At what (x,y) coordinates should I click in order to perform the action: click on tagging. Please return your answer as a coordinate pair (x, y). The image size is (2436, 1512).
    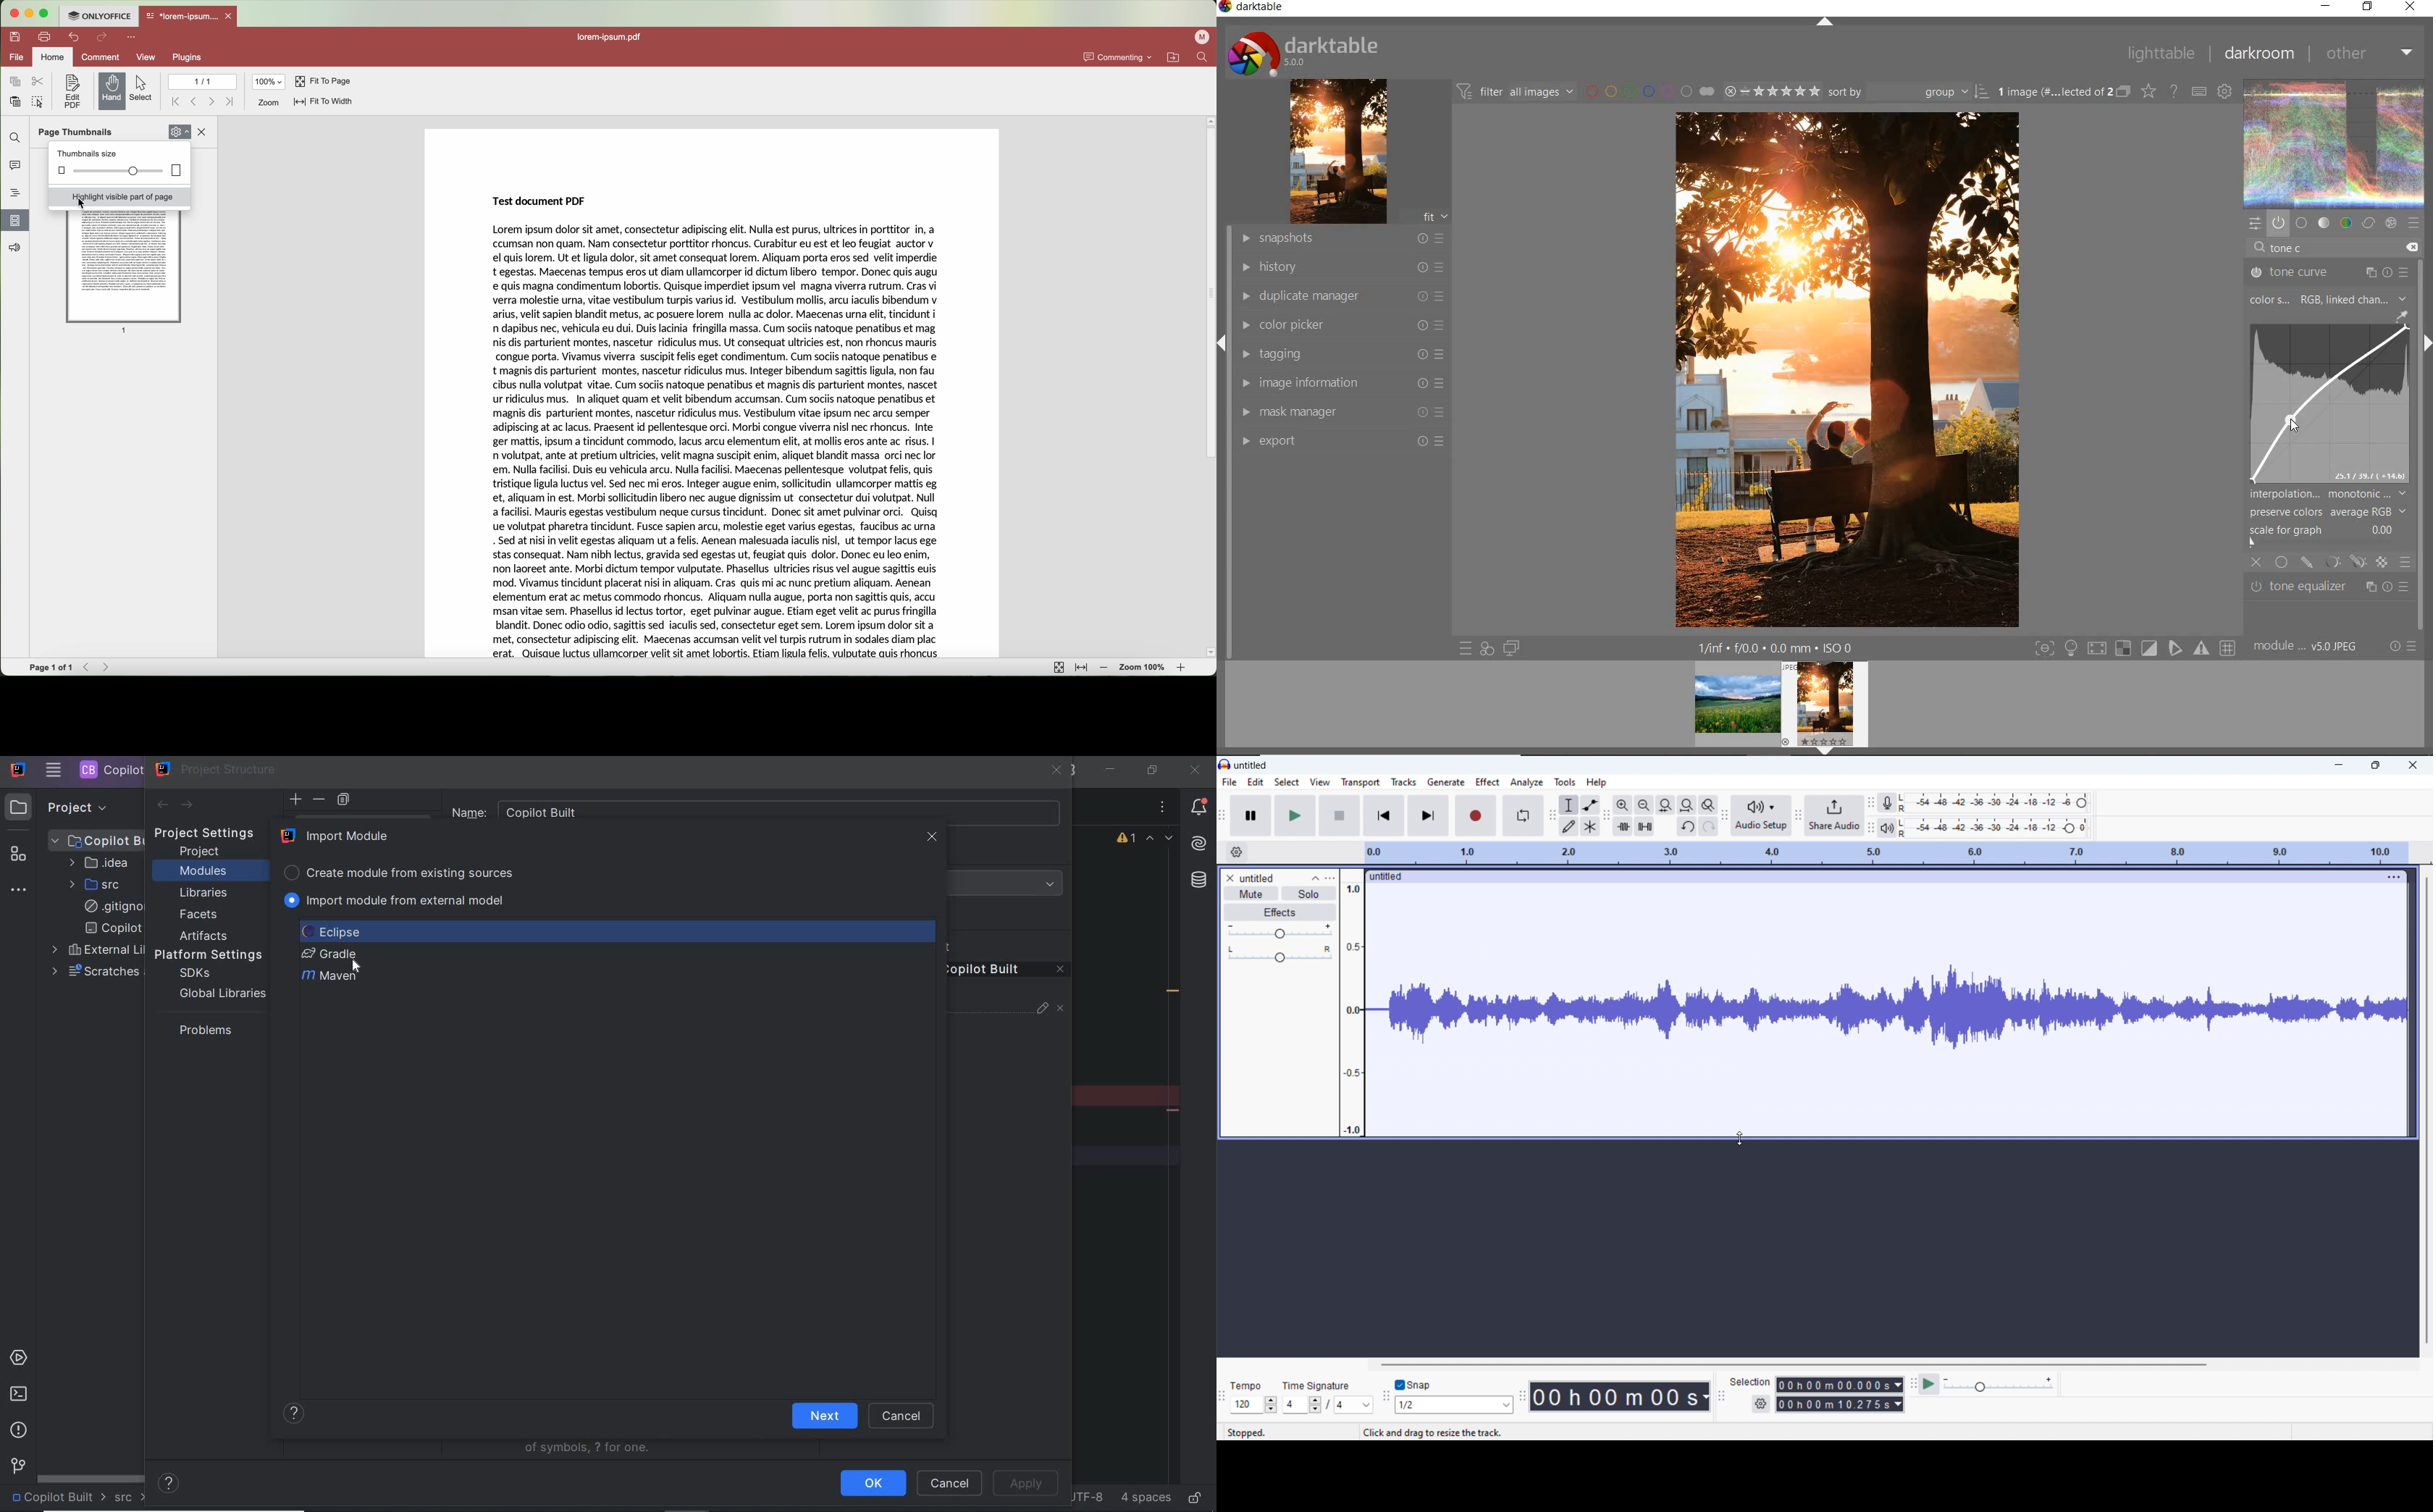
    Looking at the image, I should click on (1339, 353).